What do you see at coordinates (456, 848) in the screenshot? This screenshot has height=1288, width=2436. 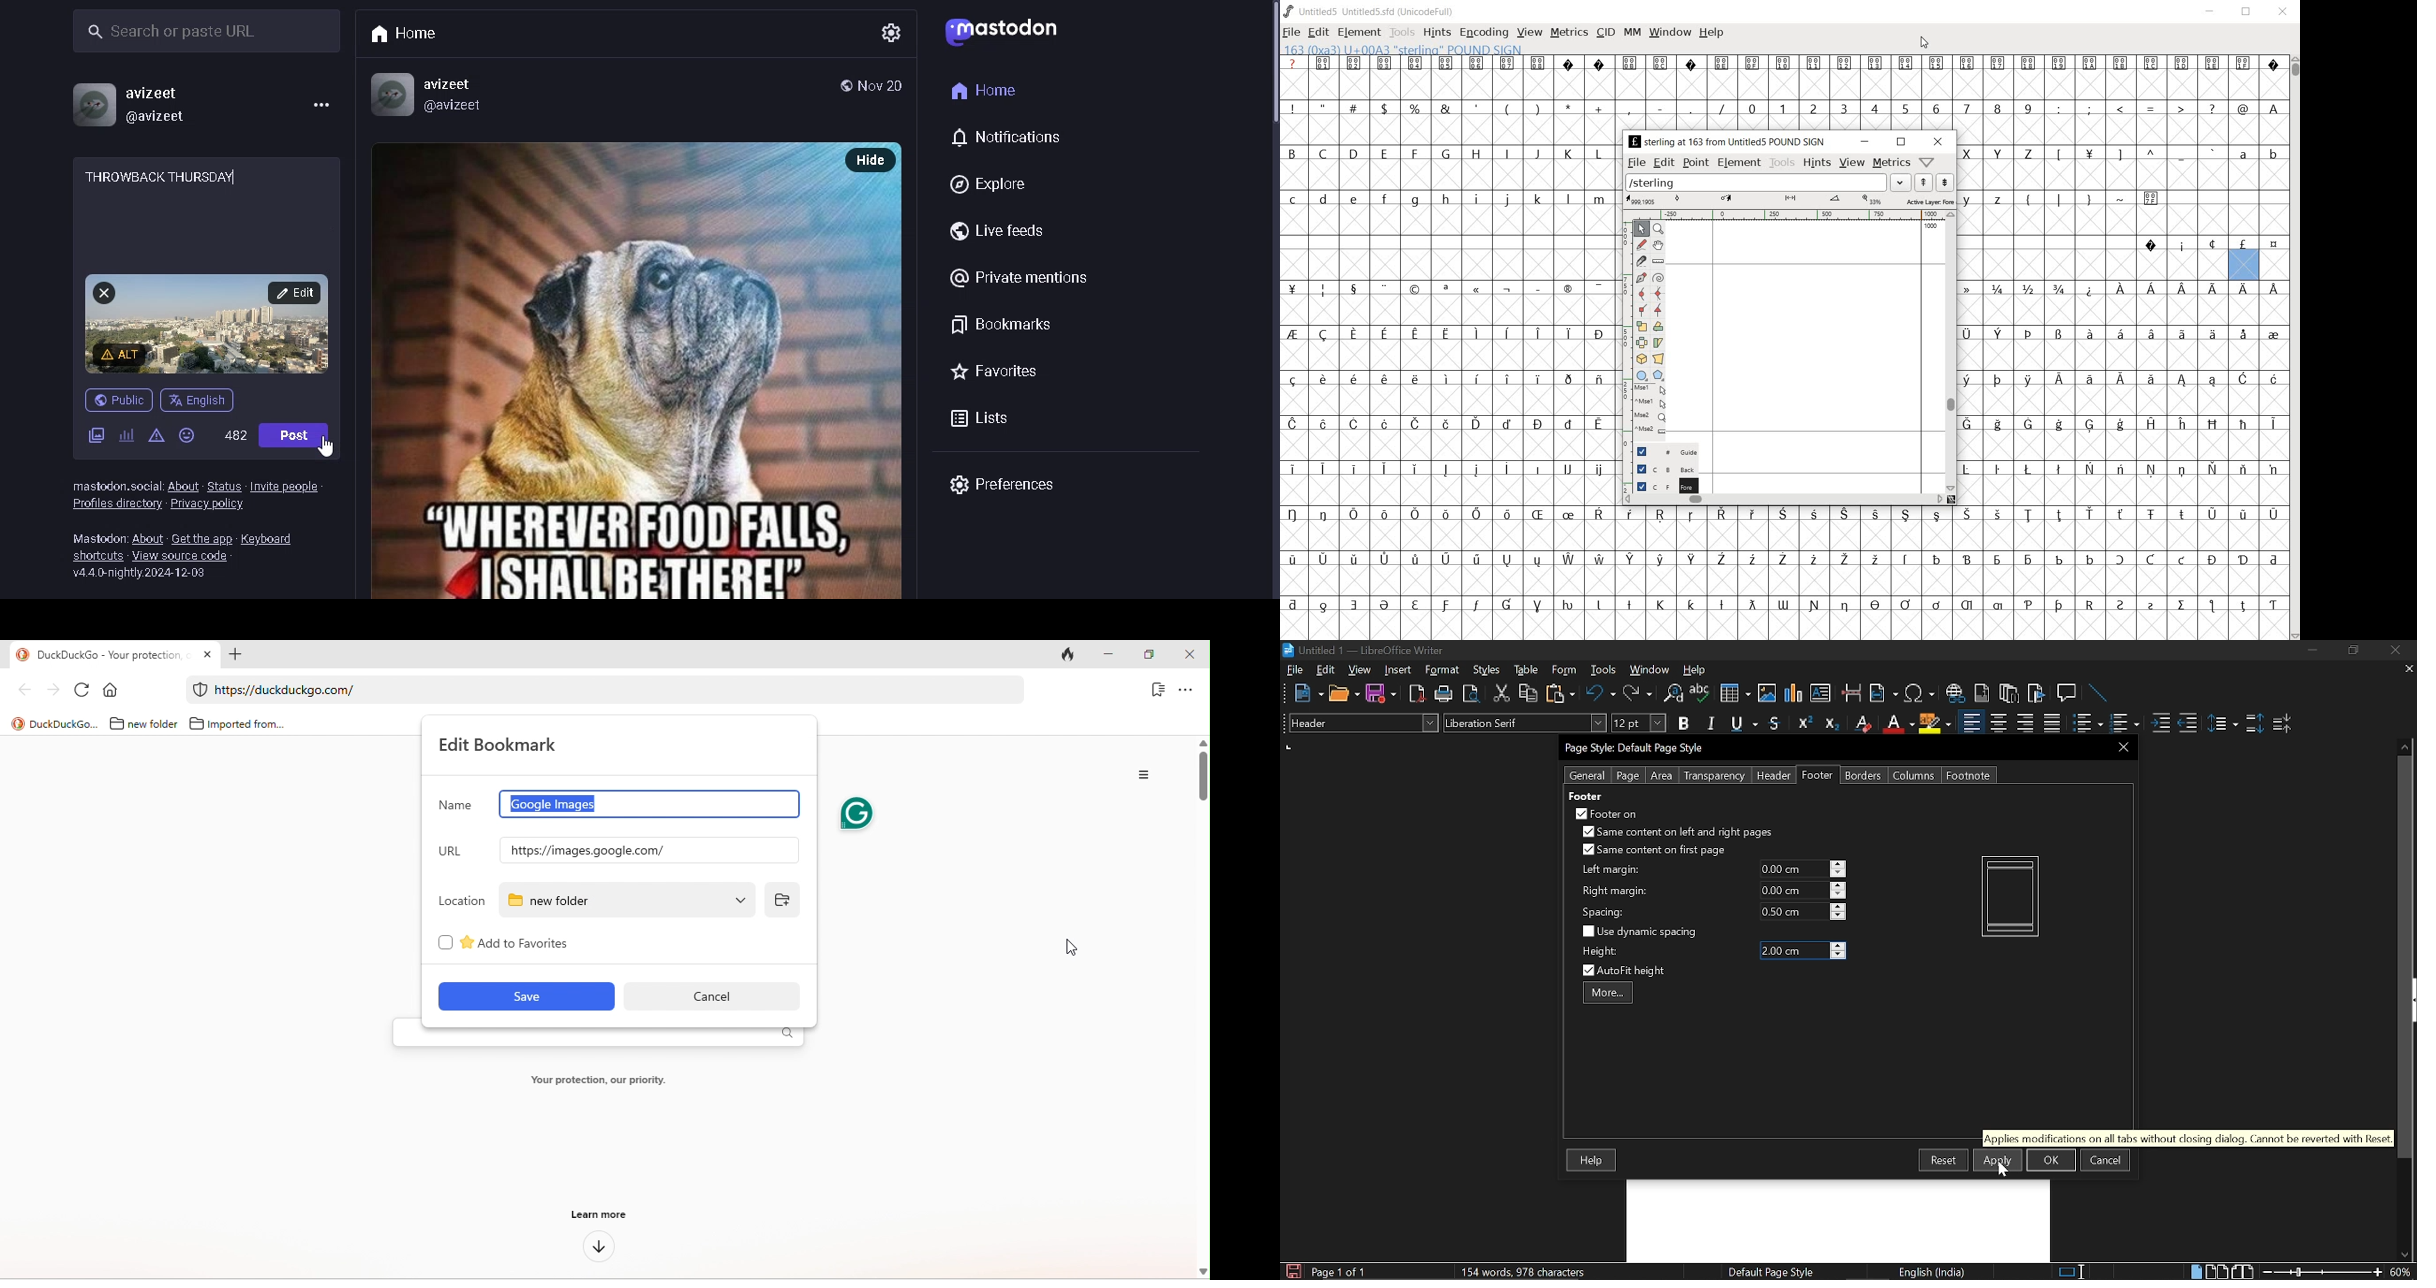 I see `url` at bounding box center [456, 848].